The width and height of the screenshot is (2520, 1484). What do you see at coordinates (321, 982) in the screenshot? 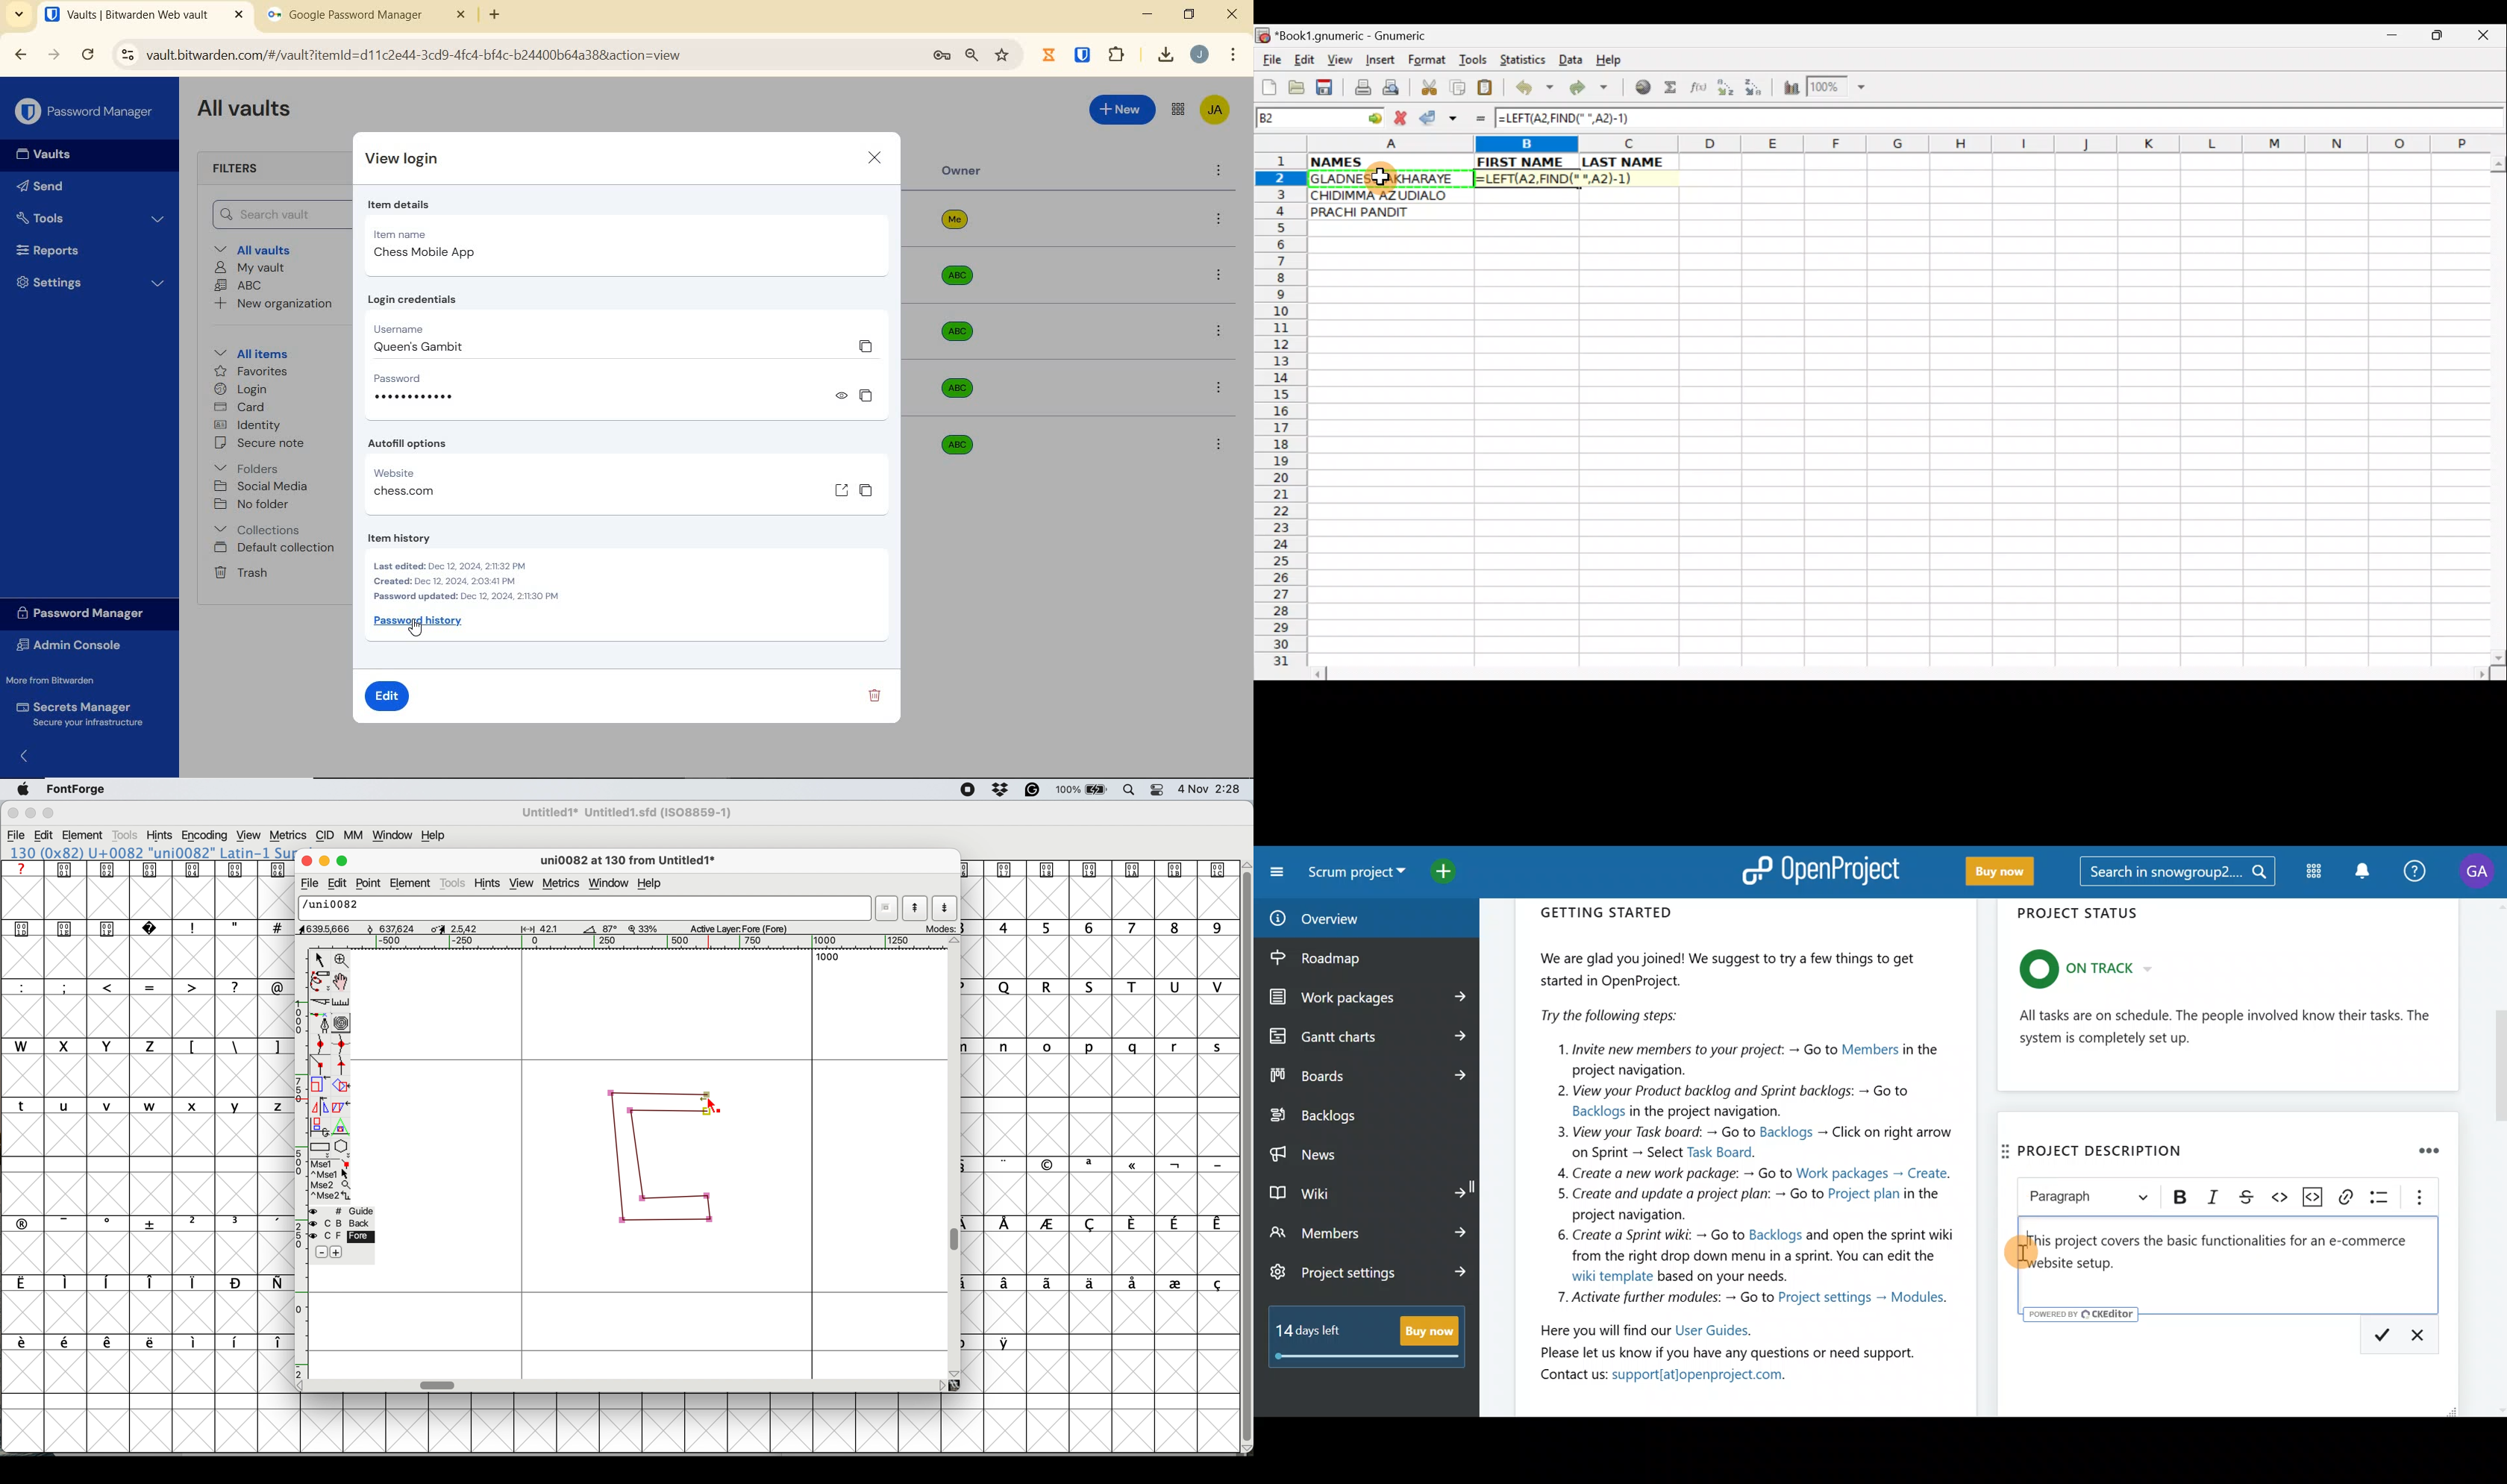
I see `freehand draw` at bounding box center [321, 982].